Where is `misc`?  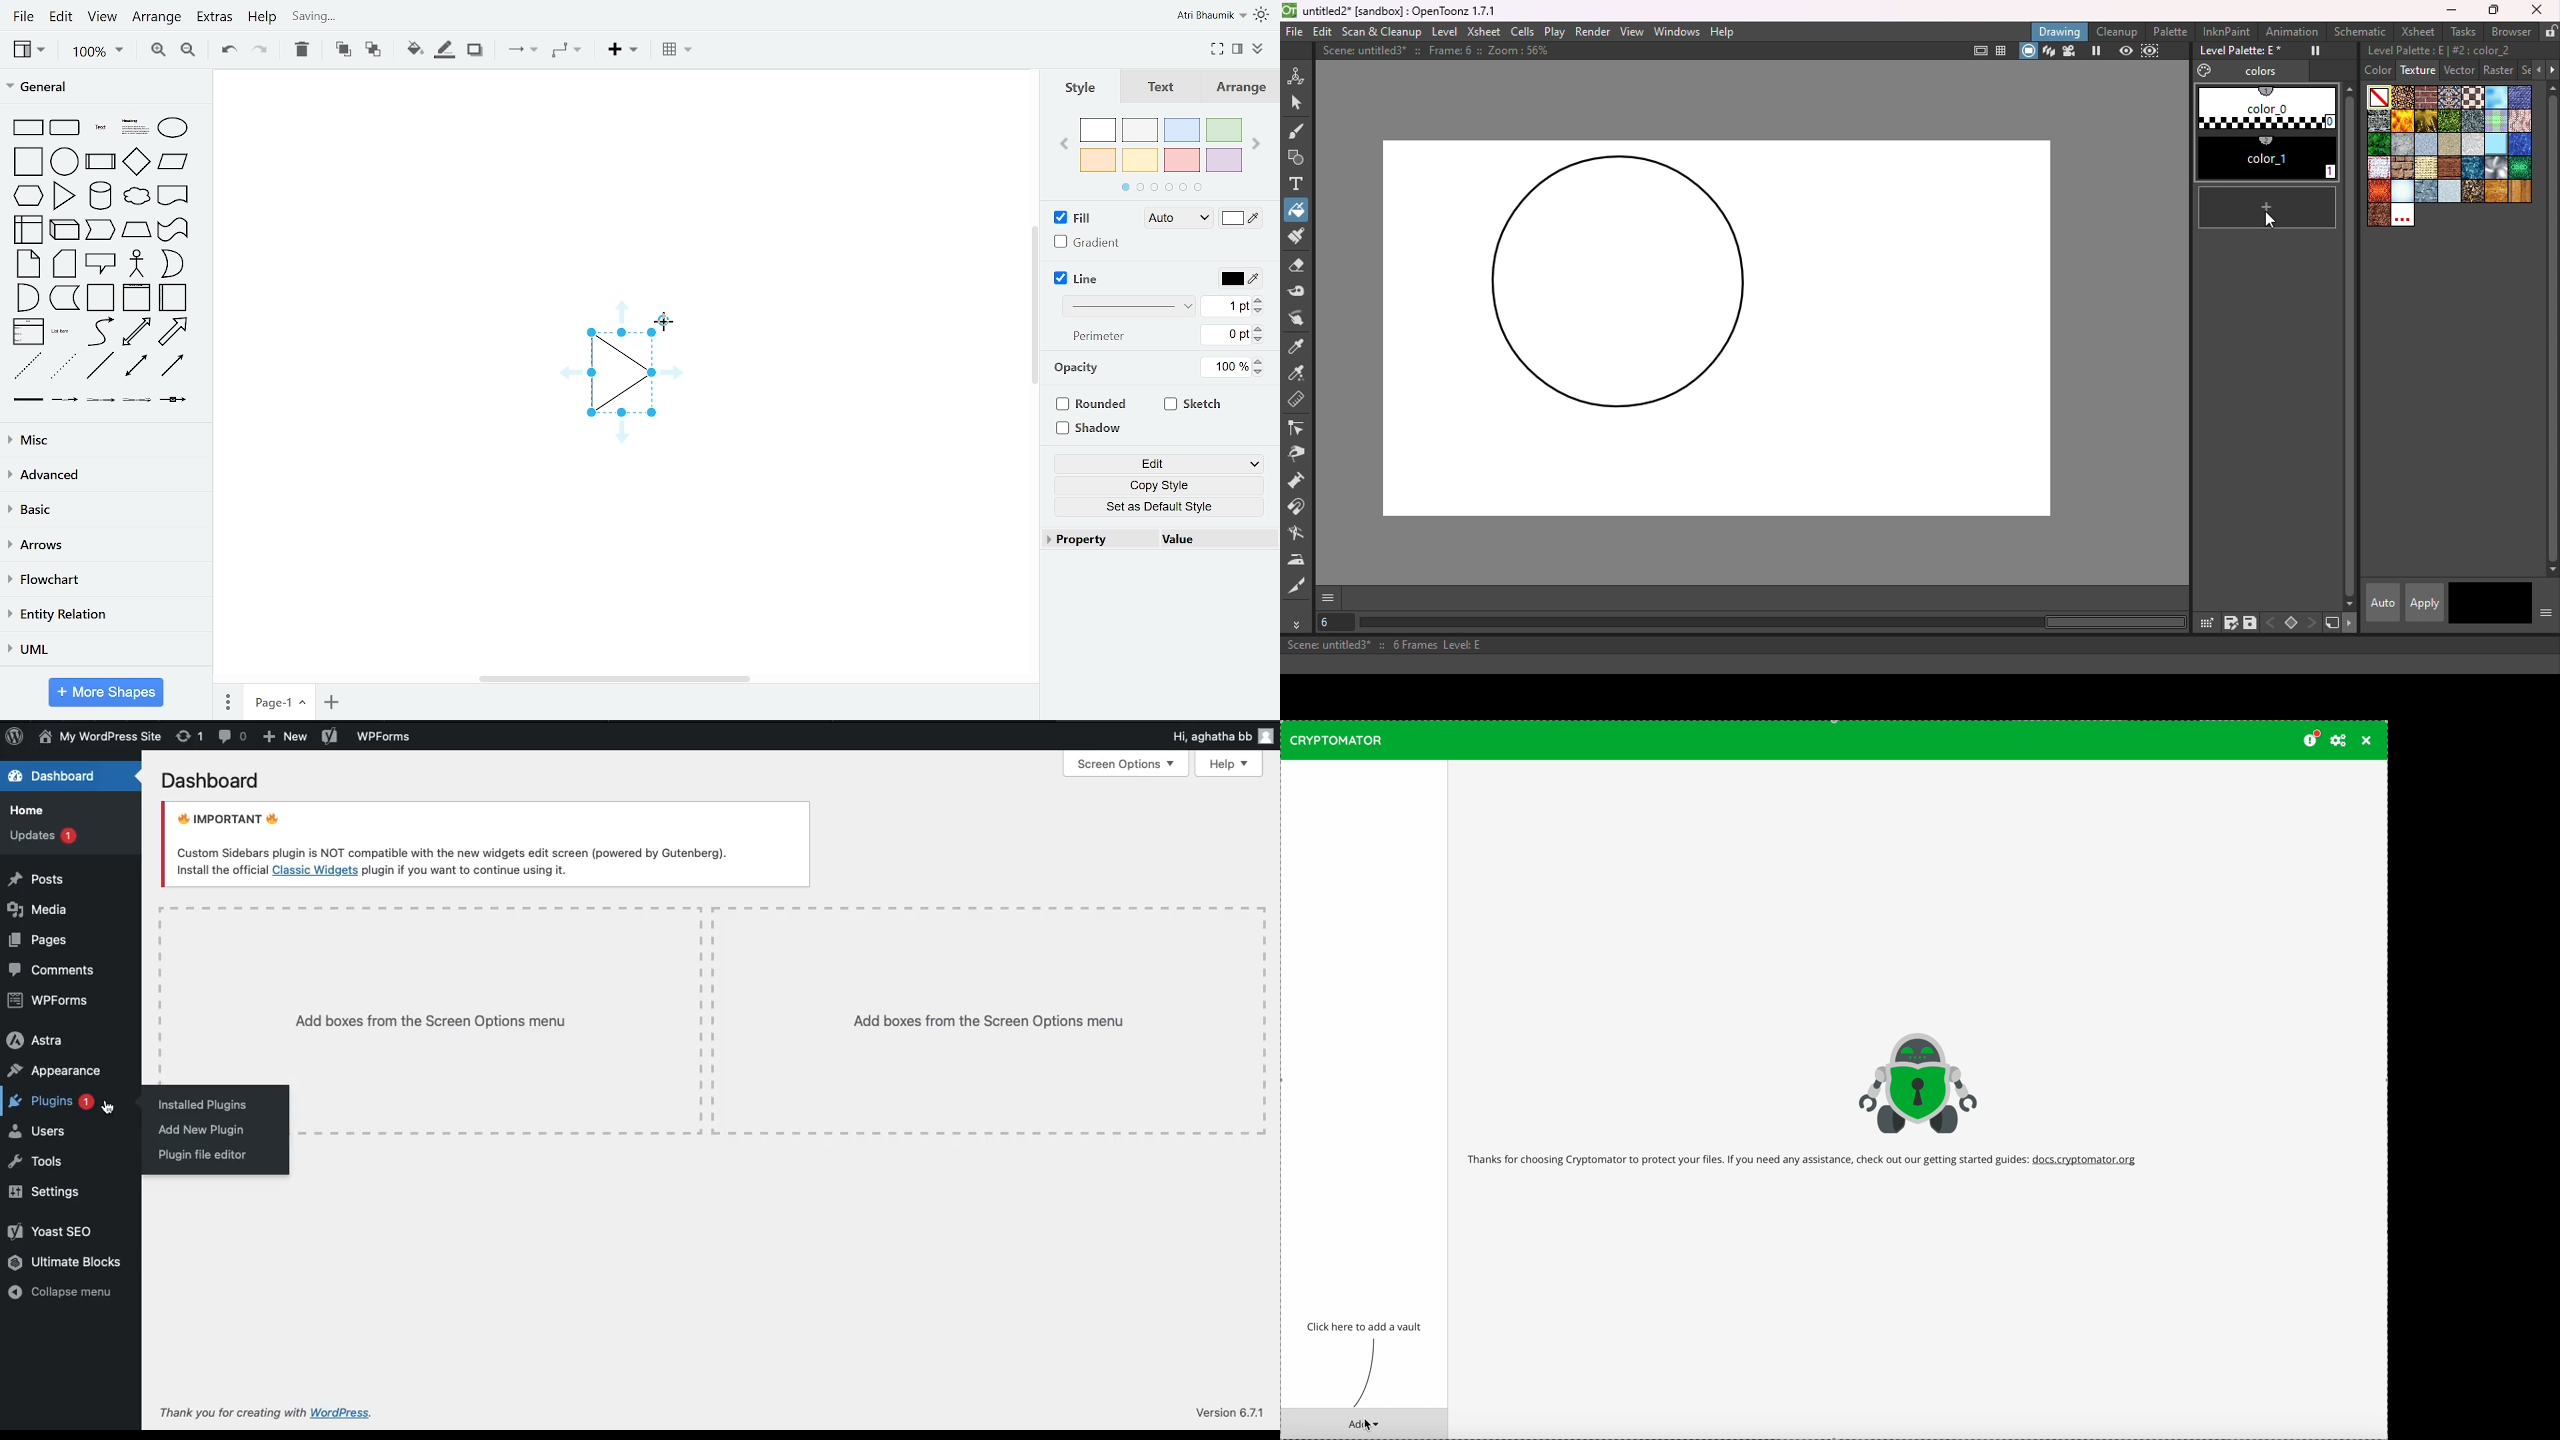 misc is located at coordinates (102, 442).